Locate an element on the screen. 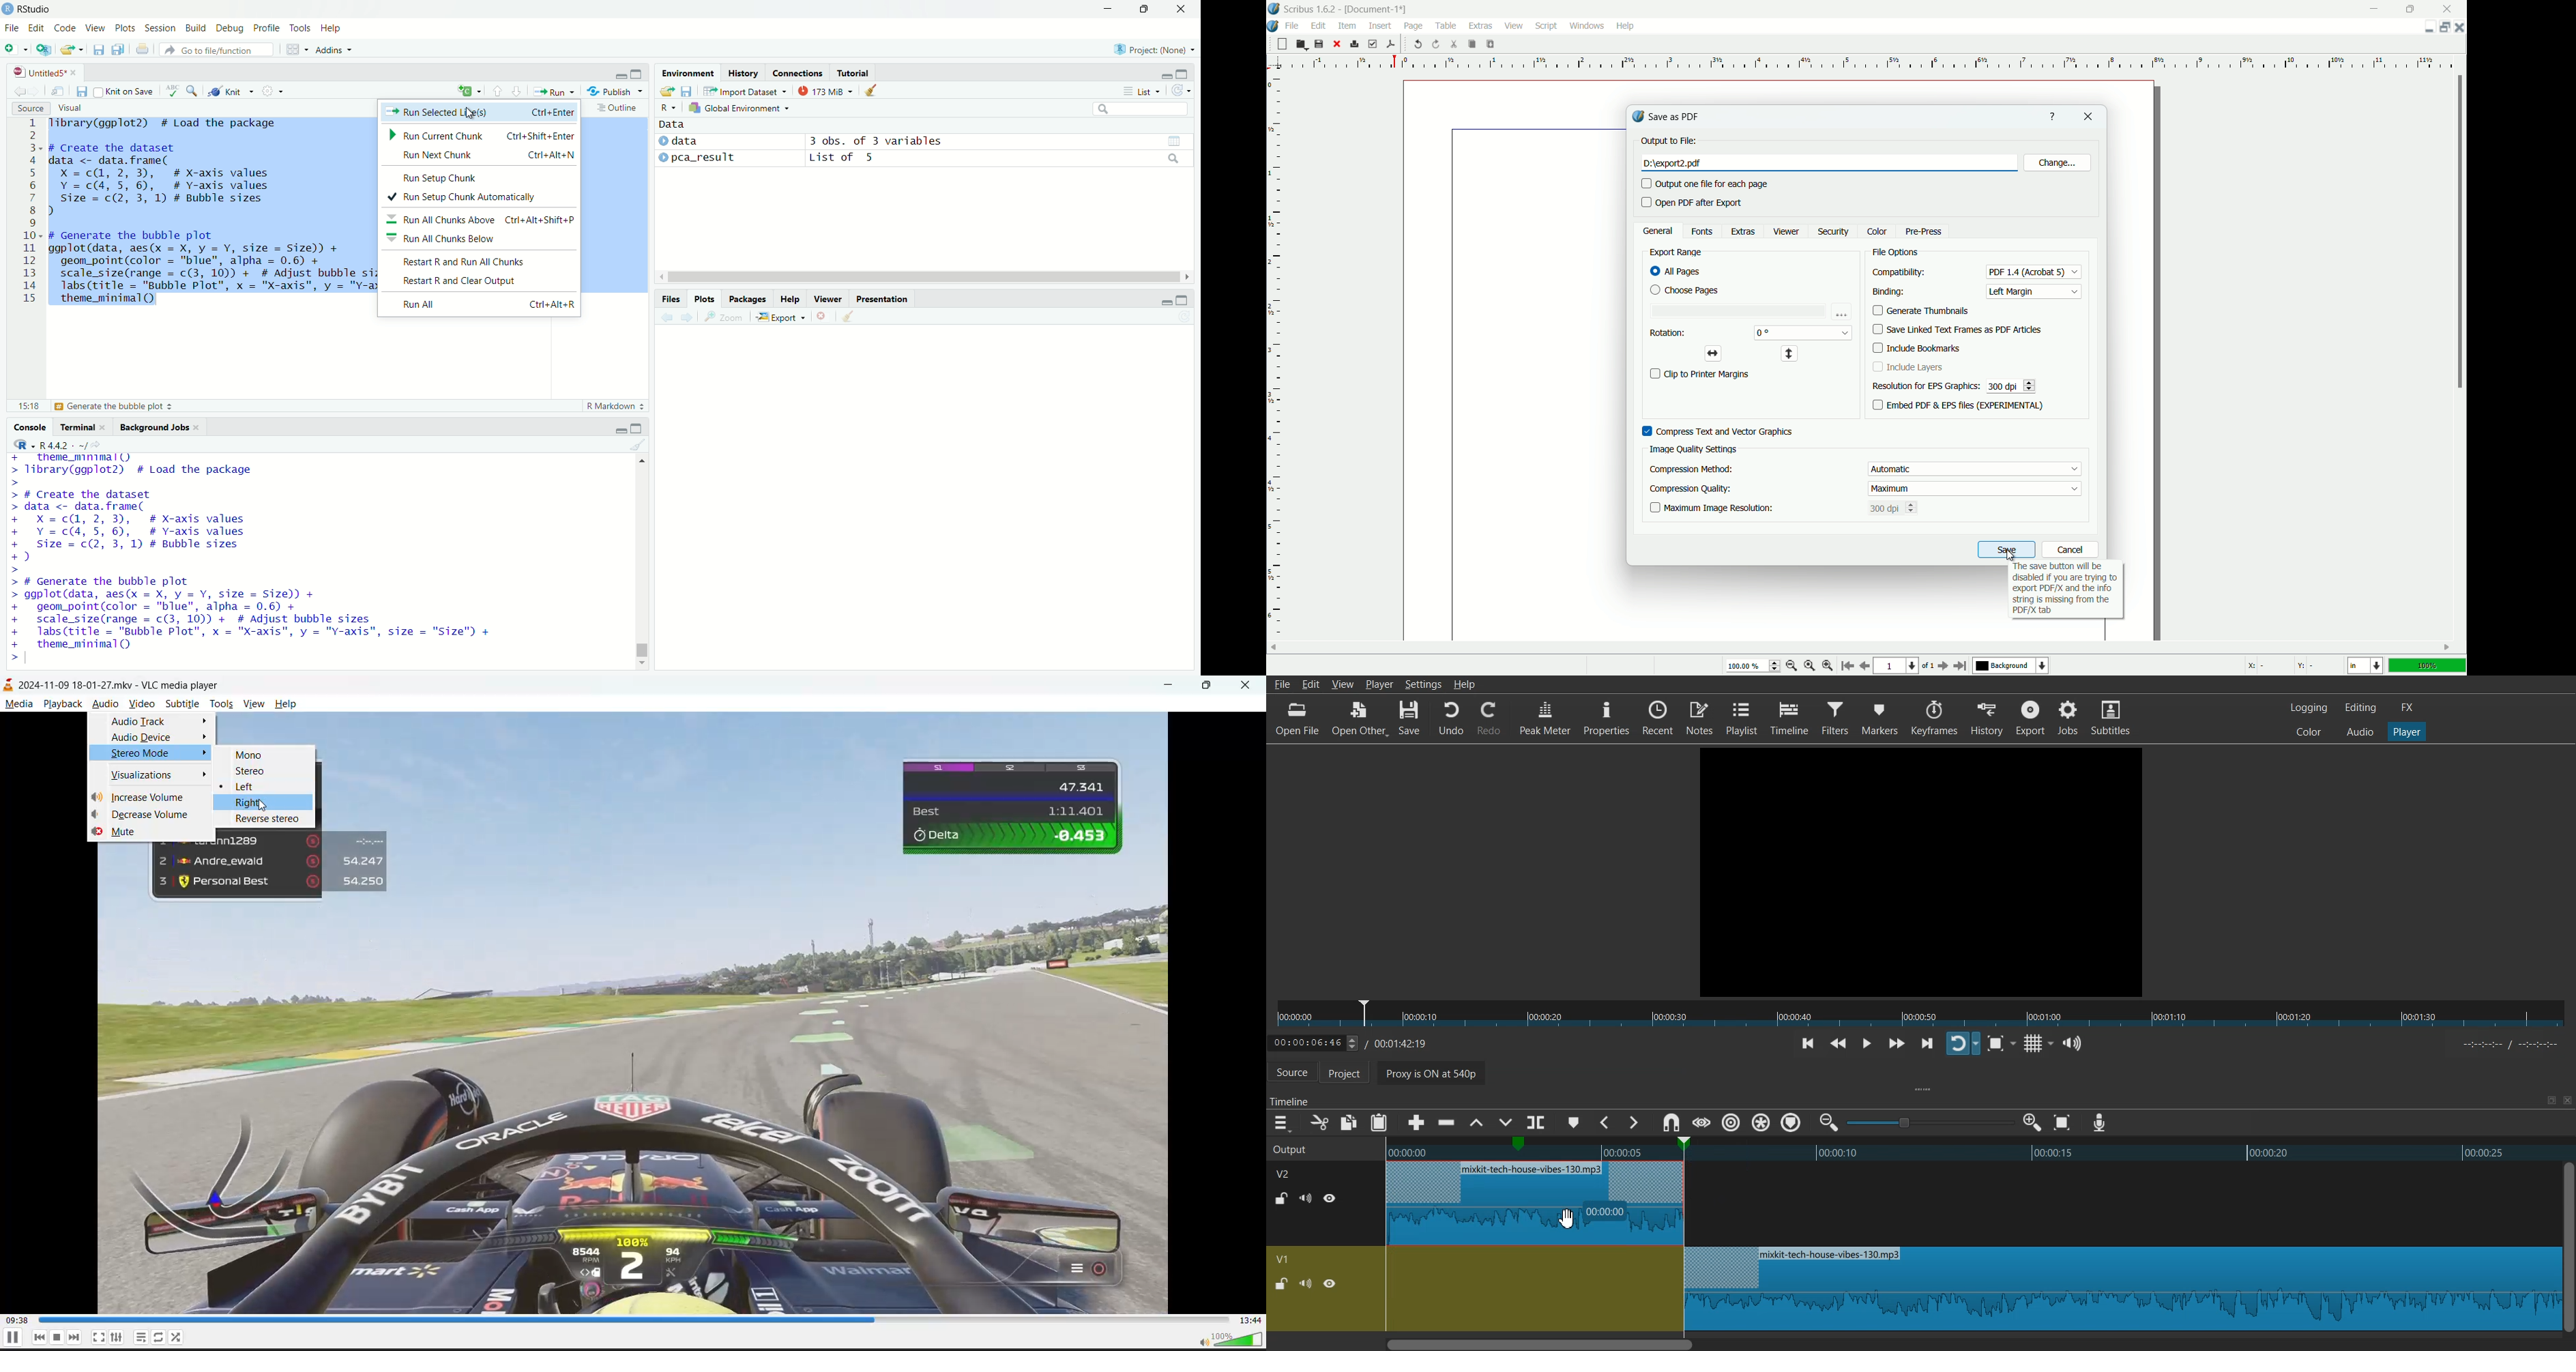 The width and height of the screenshot is (2576, 1372). help is located at coordinates (283, 705).